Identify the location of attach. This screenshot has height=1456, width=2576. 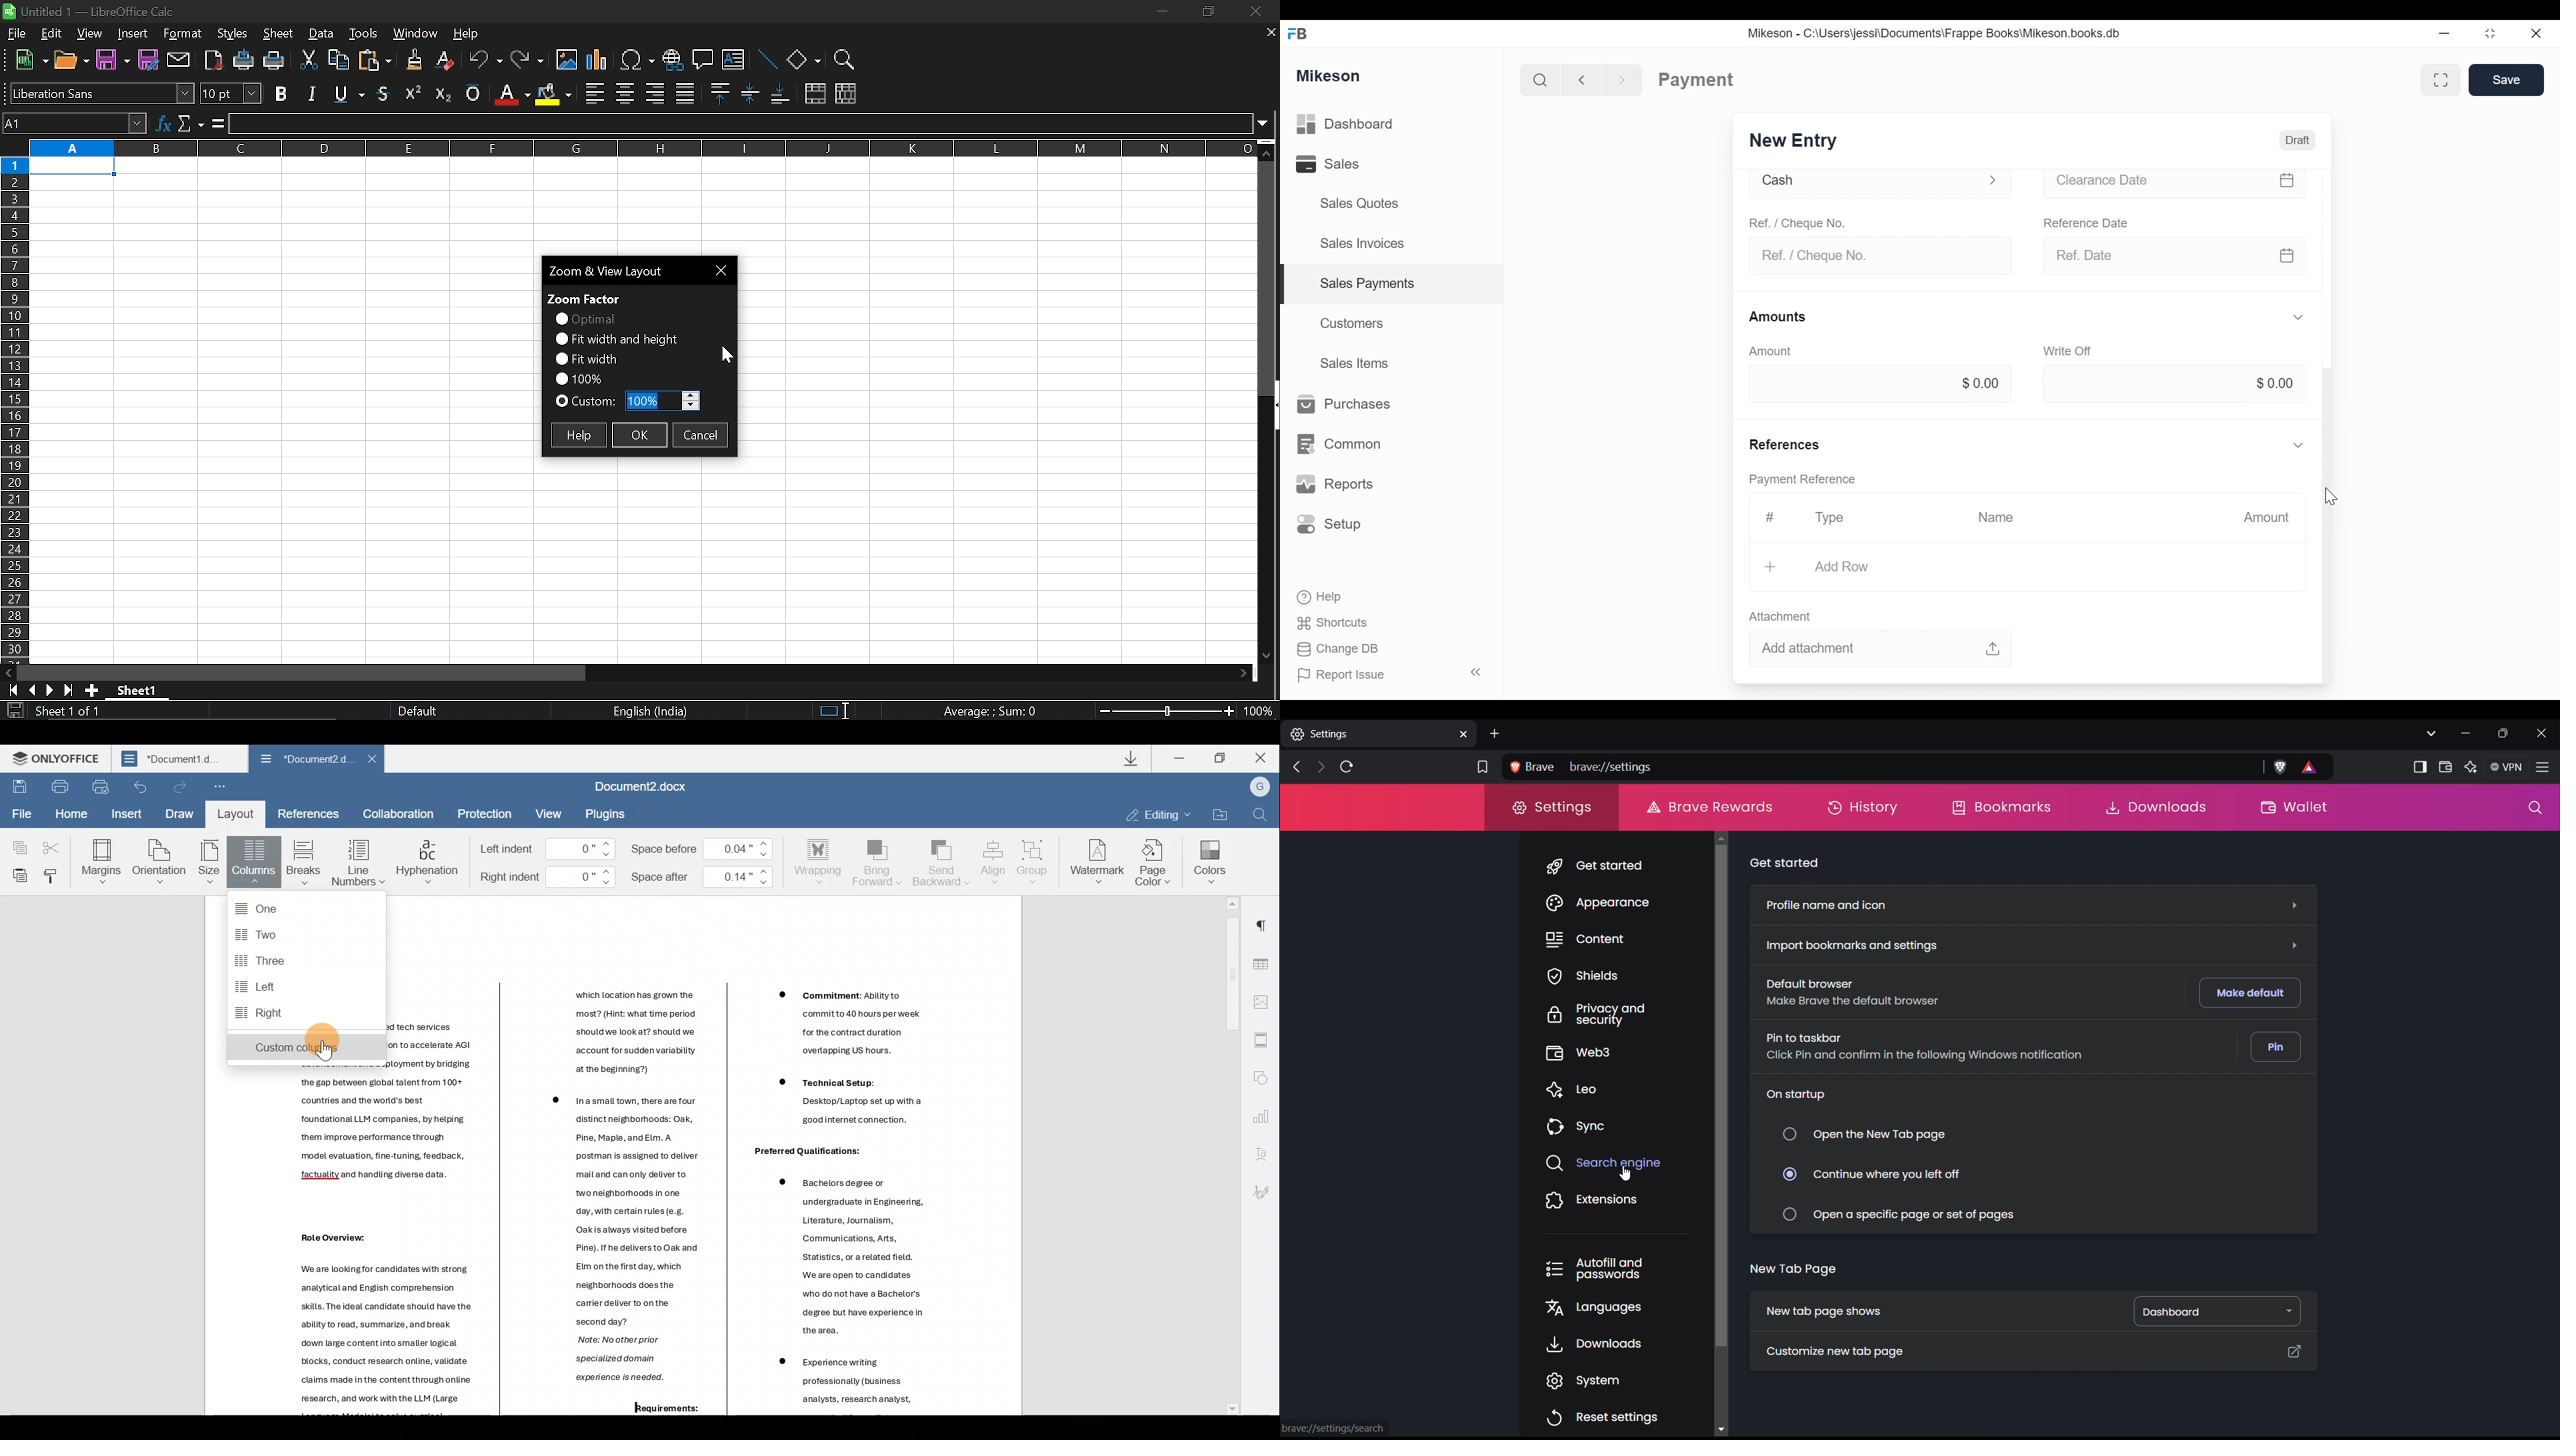
(180, 61).